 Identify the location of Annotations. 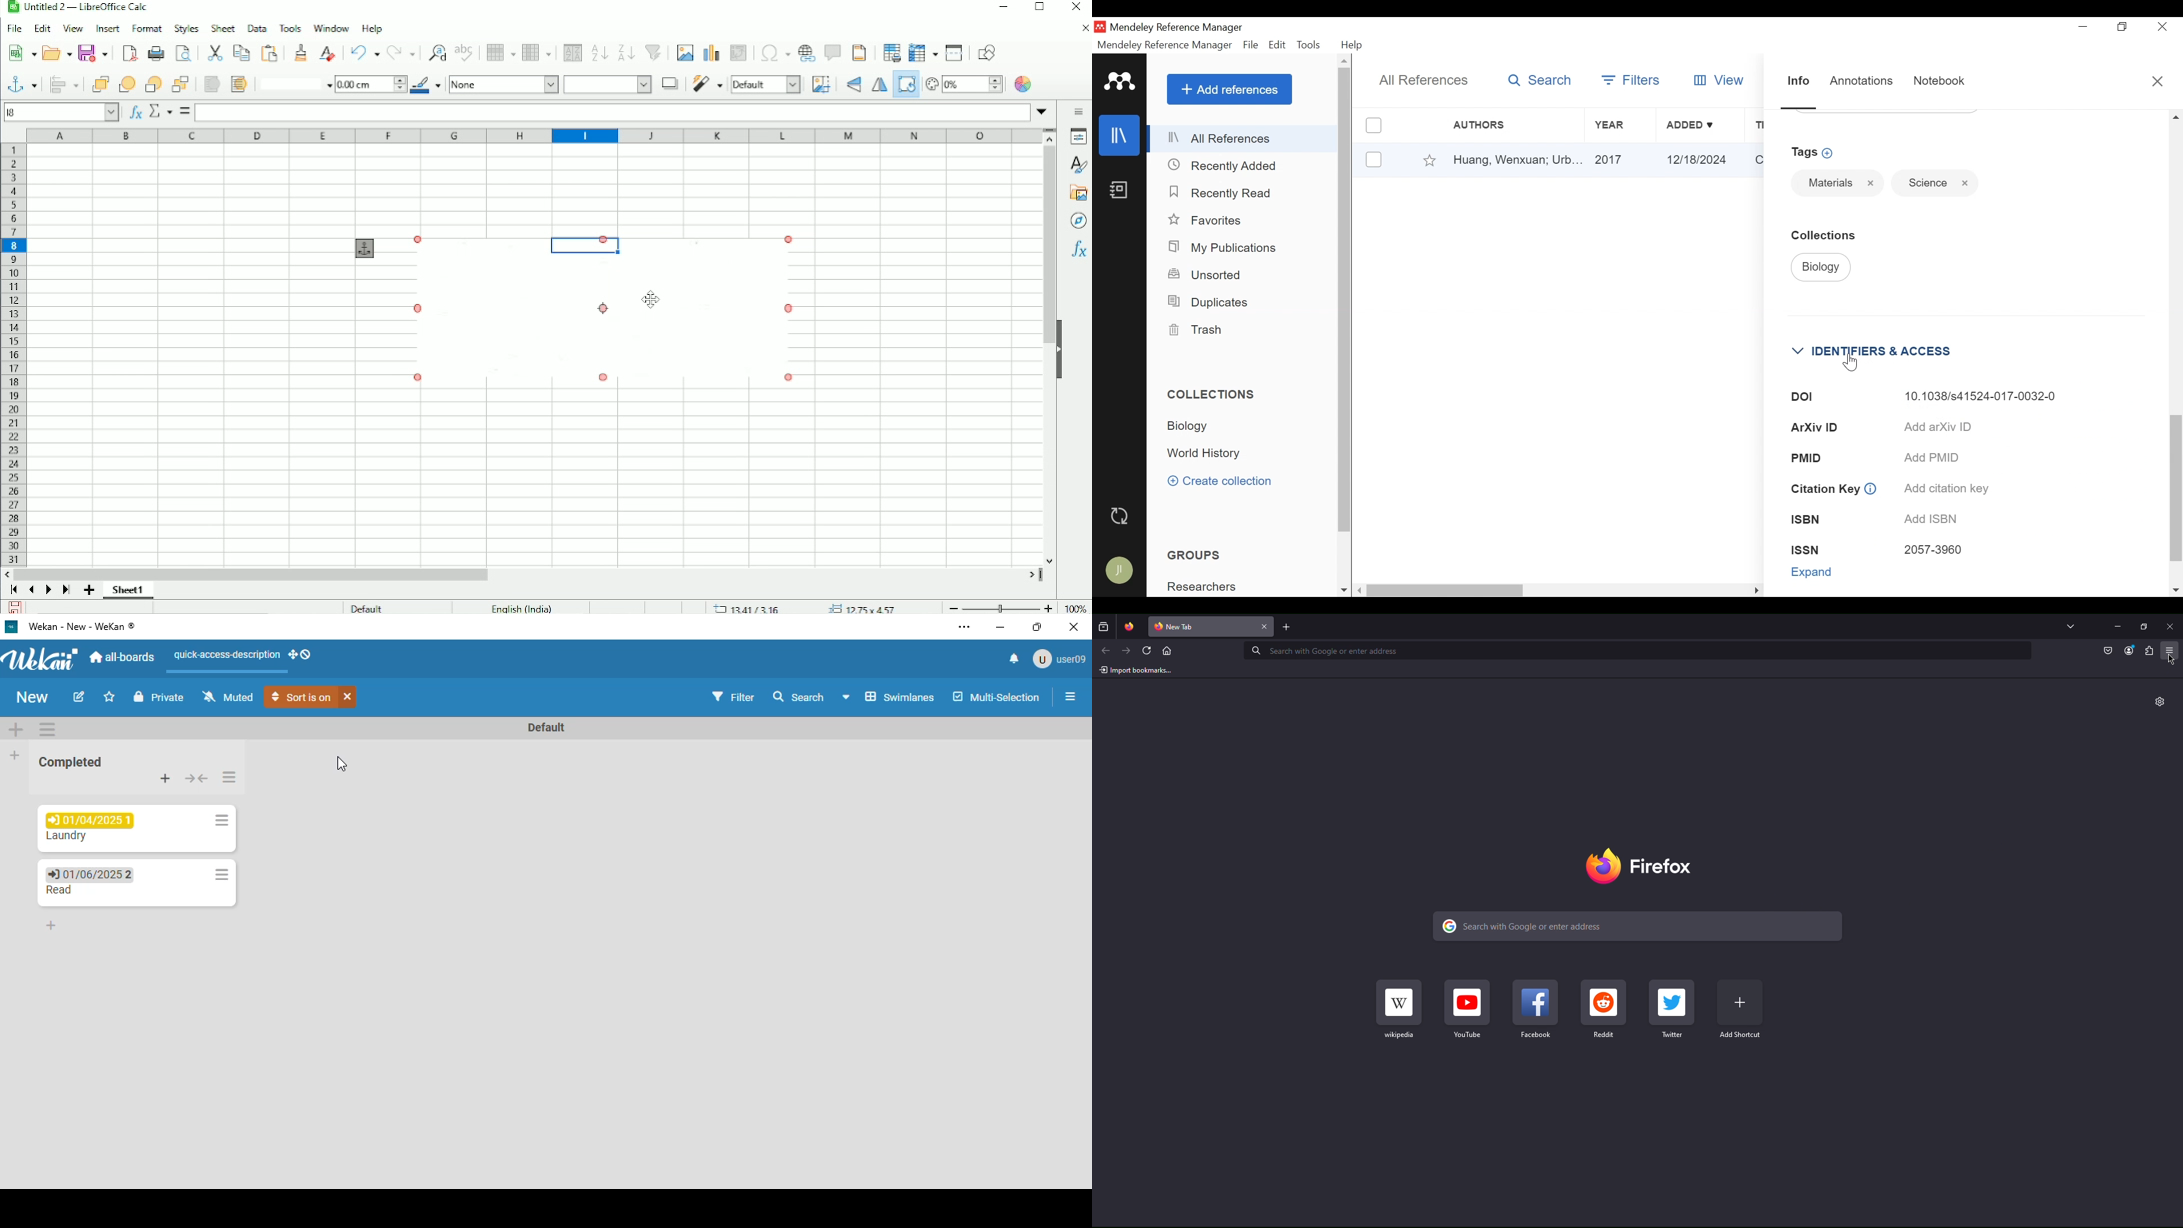
(1861, 81).